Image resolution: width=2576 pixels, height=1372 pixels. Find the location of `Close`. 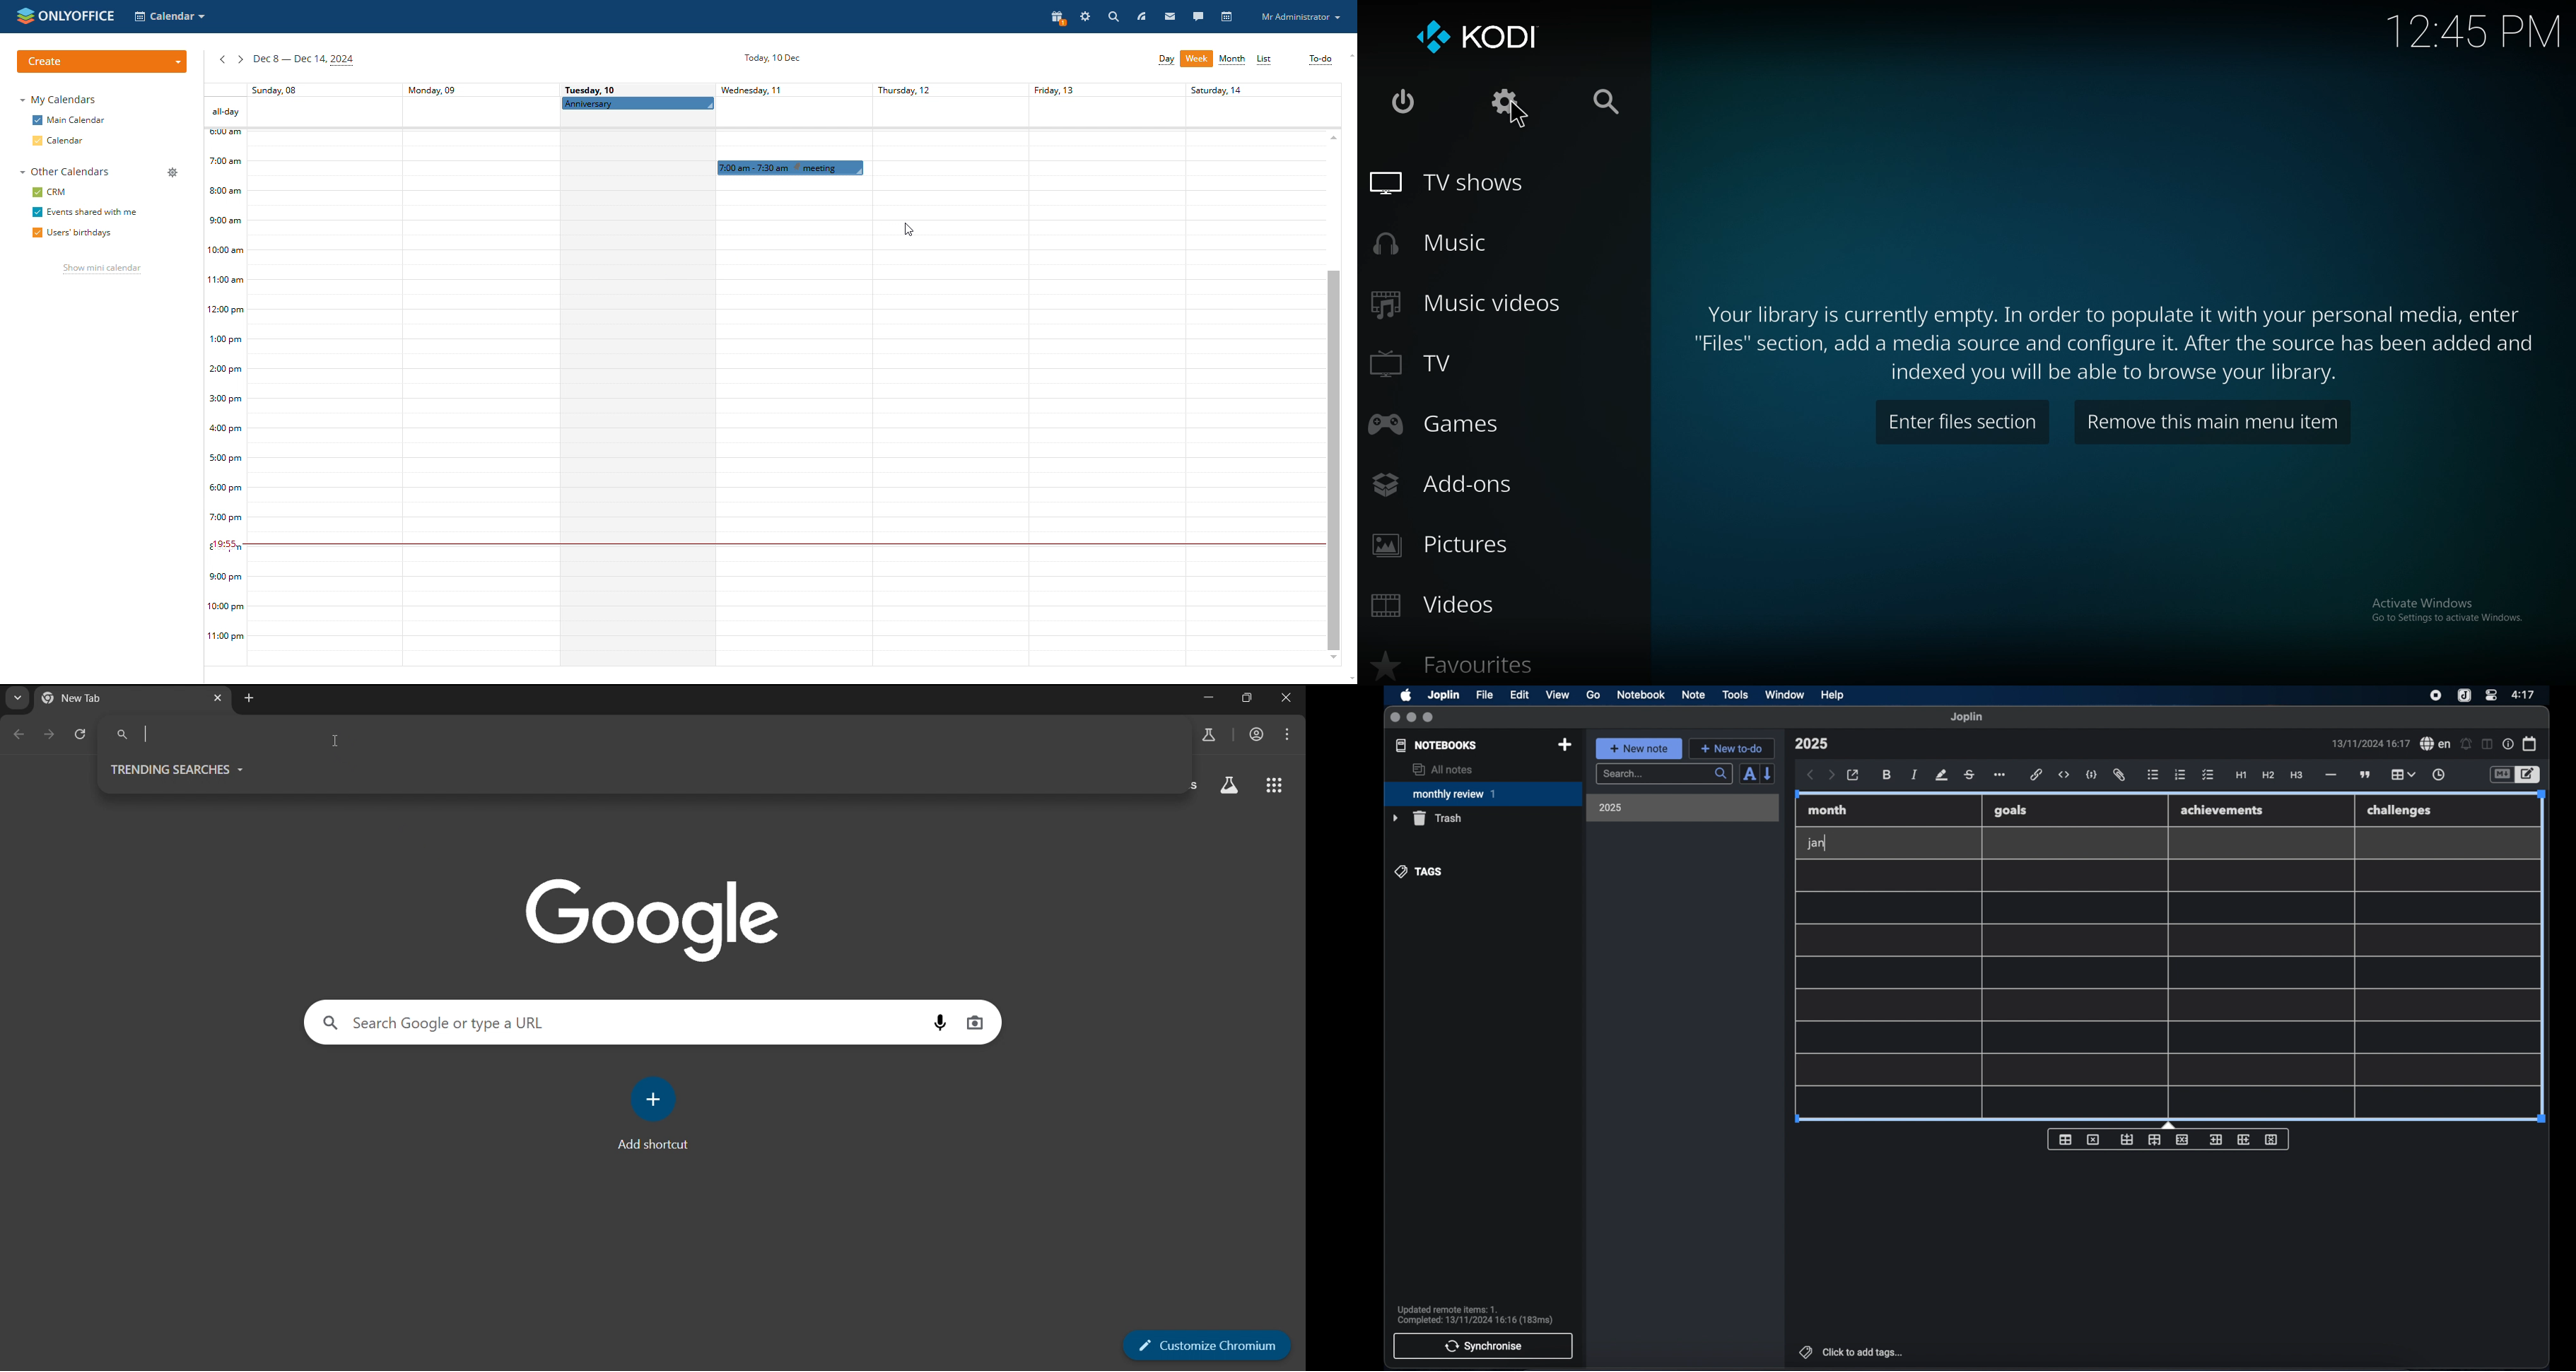

Close is located at coordinates (1288, 700).